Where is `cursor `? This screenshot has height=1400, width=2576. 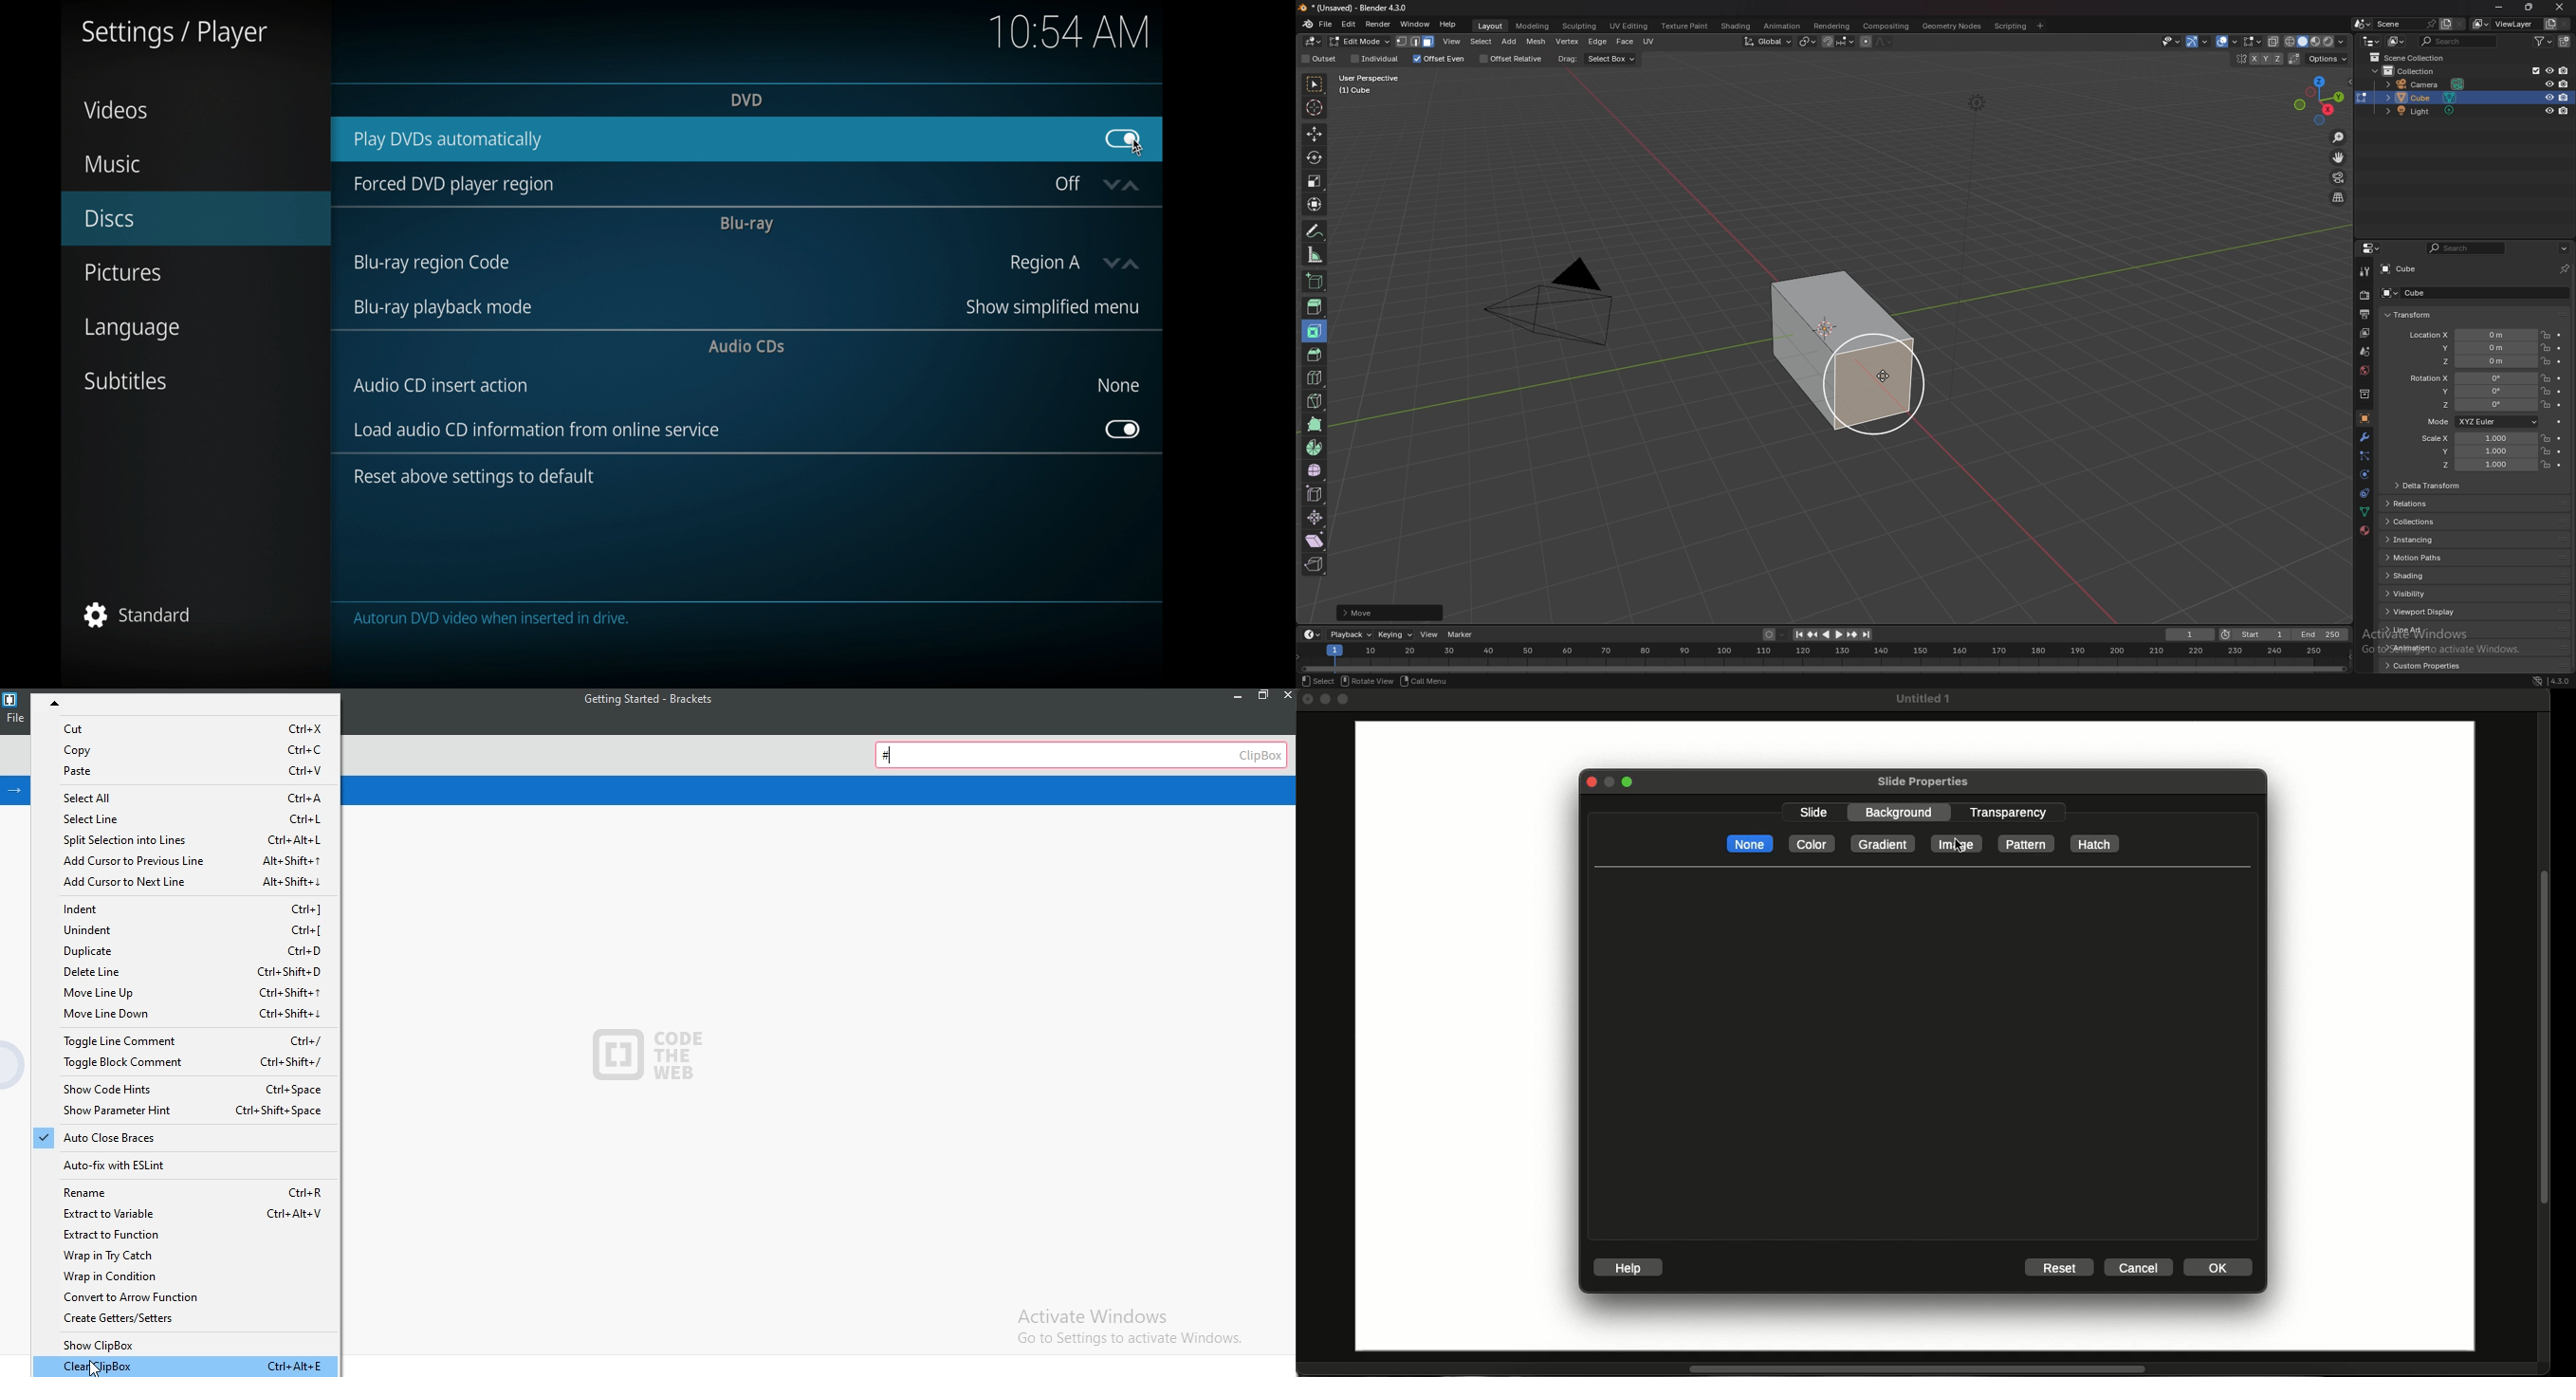 cursor  is located at coordinates (89, 1367).